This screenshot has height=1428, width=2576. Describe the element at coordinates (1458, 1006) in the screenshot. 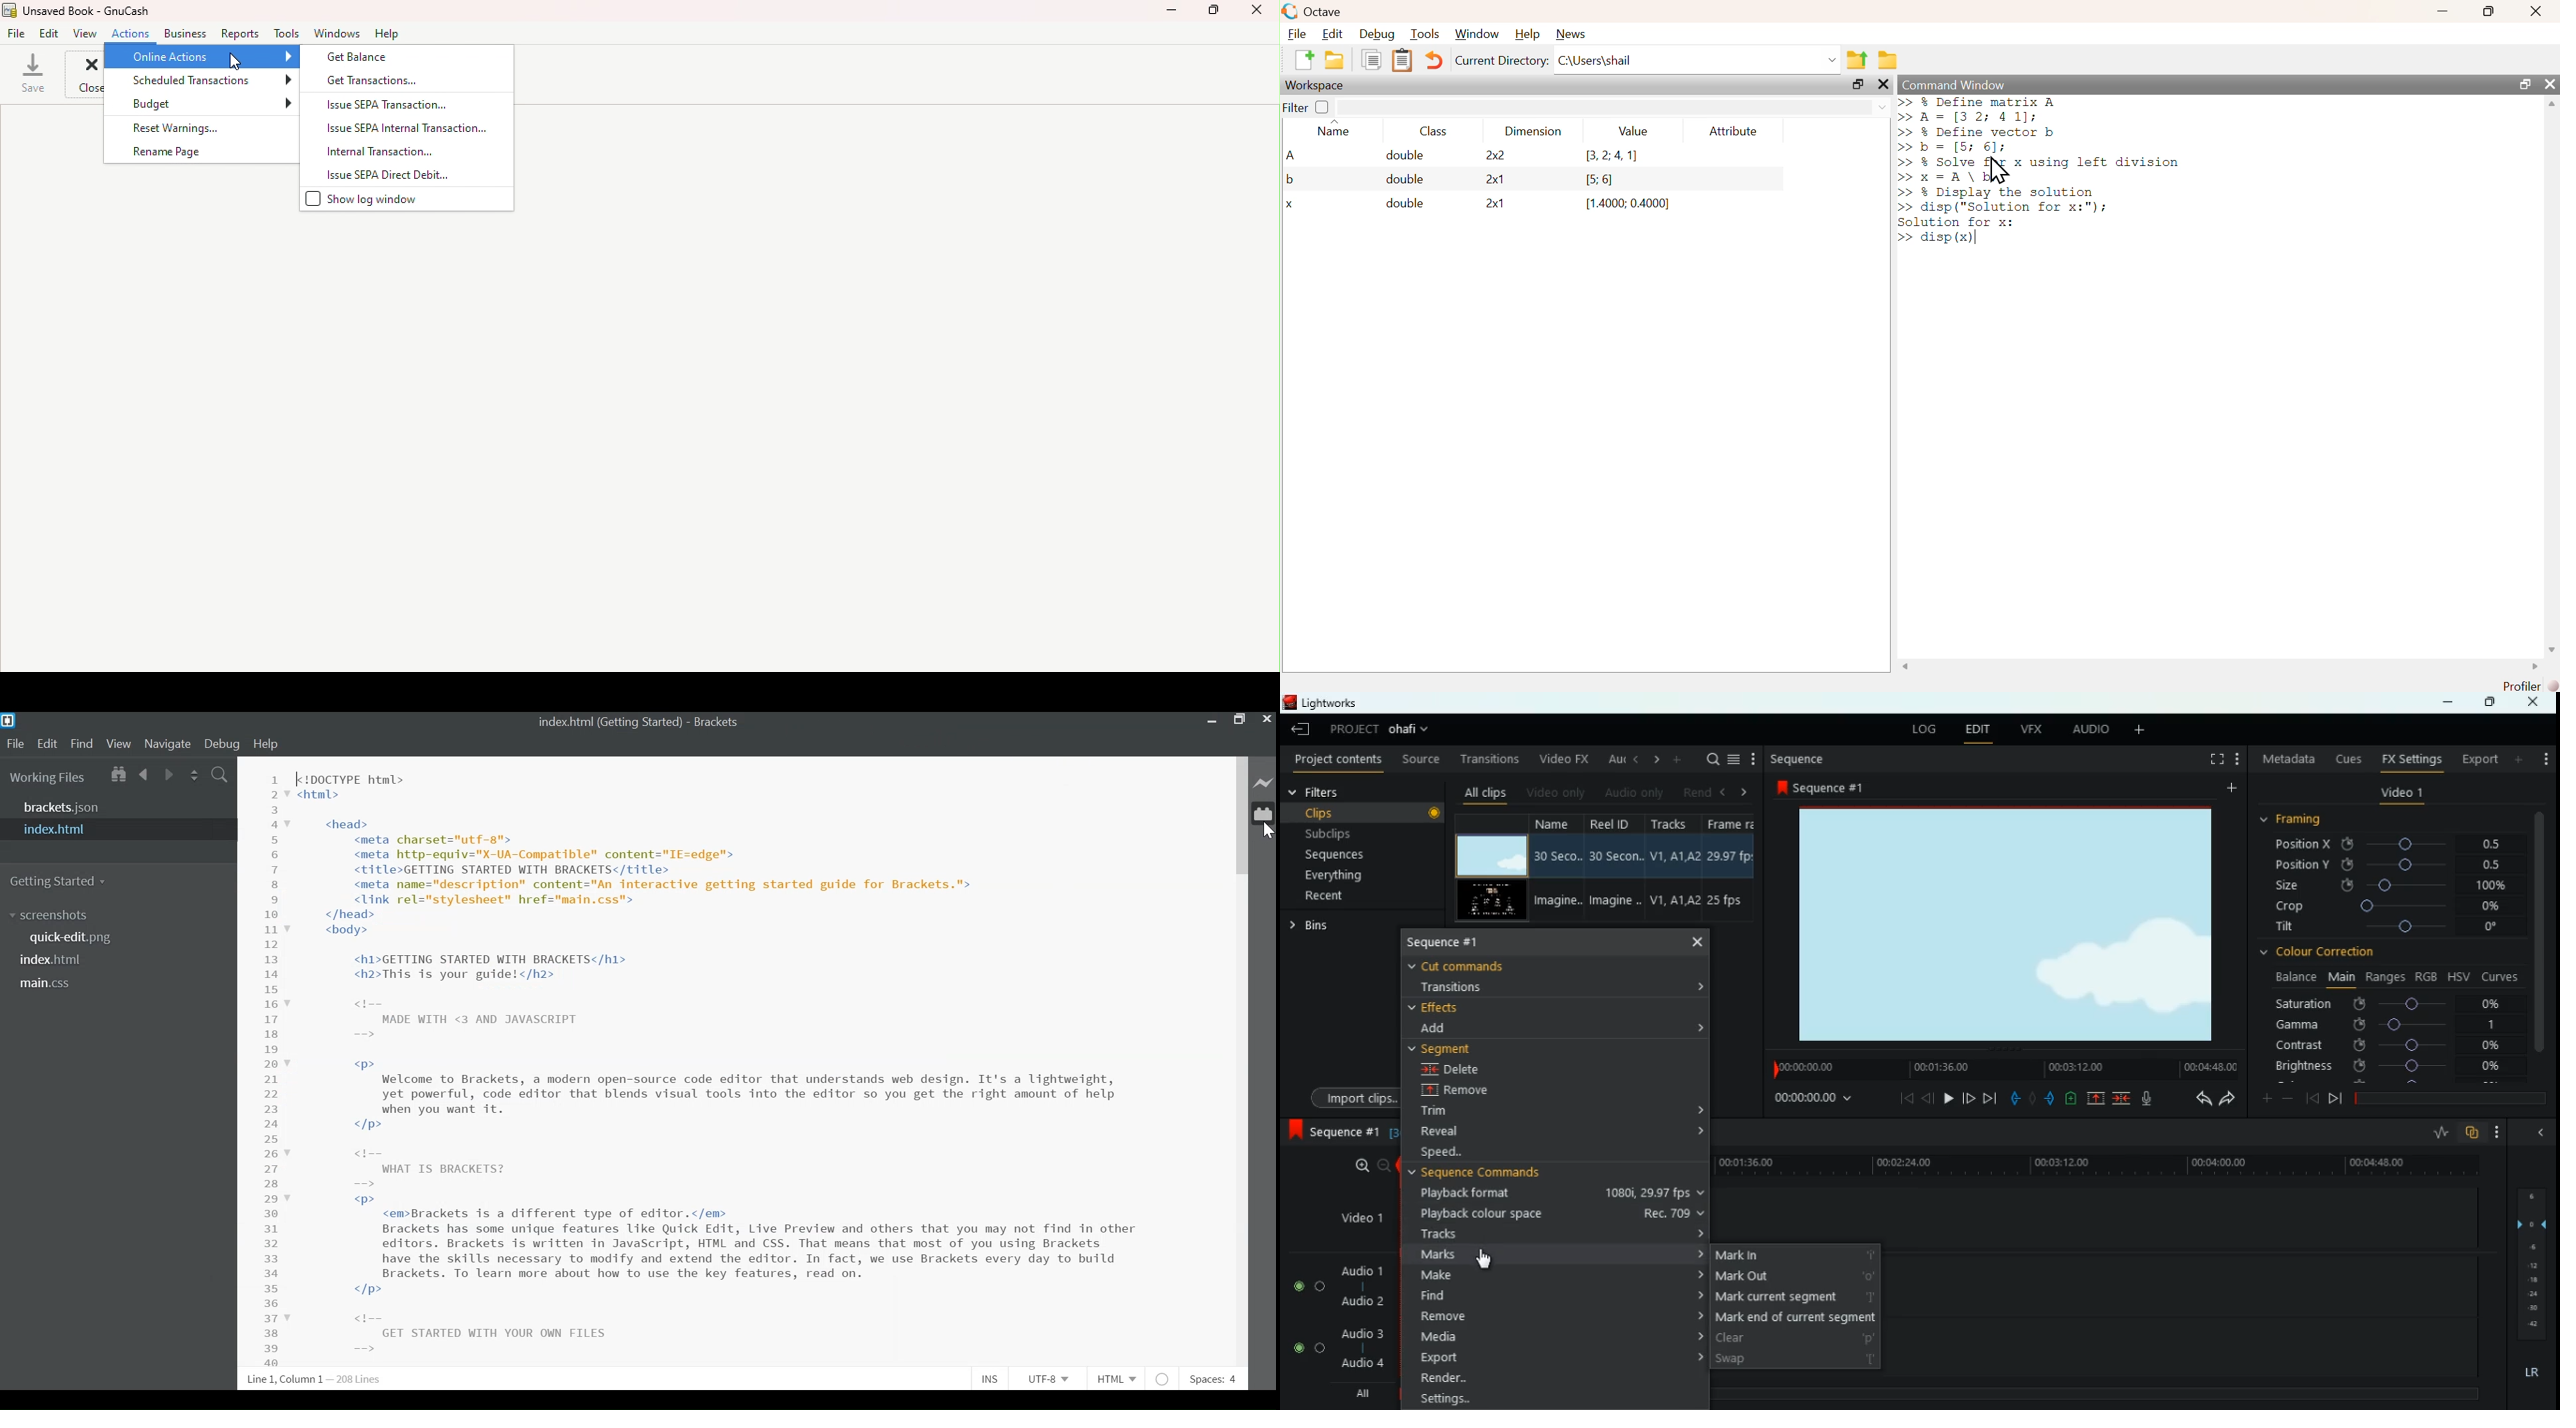

I see `effects` at that location.